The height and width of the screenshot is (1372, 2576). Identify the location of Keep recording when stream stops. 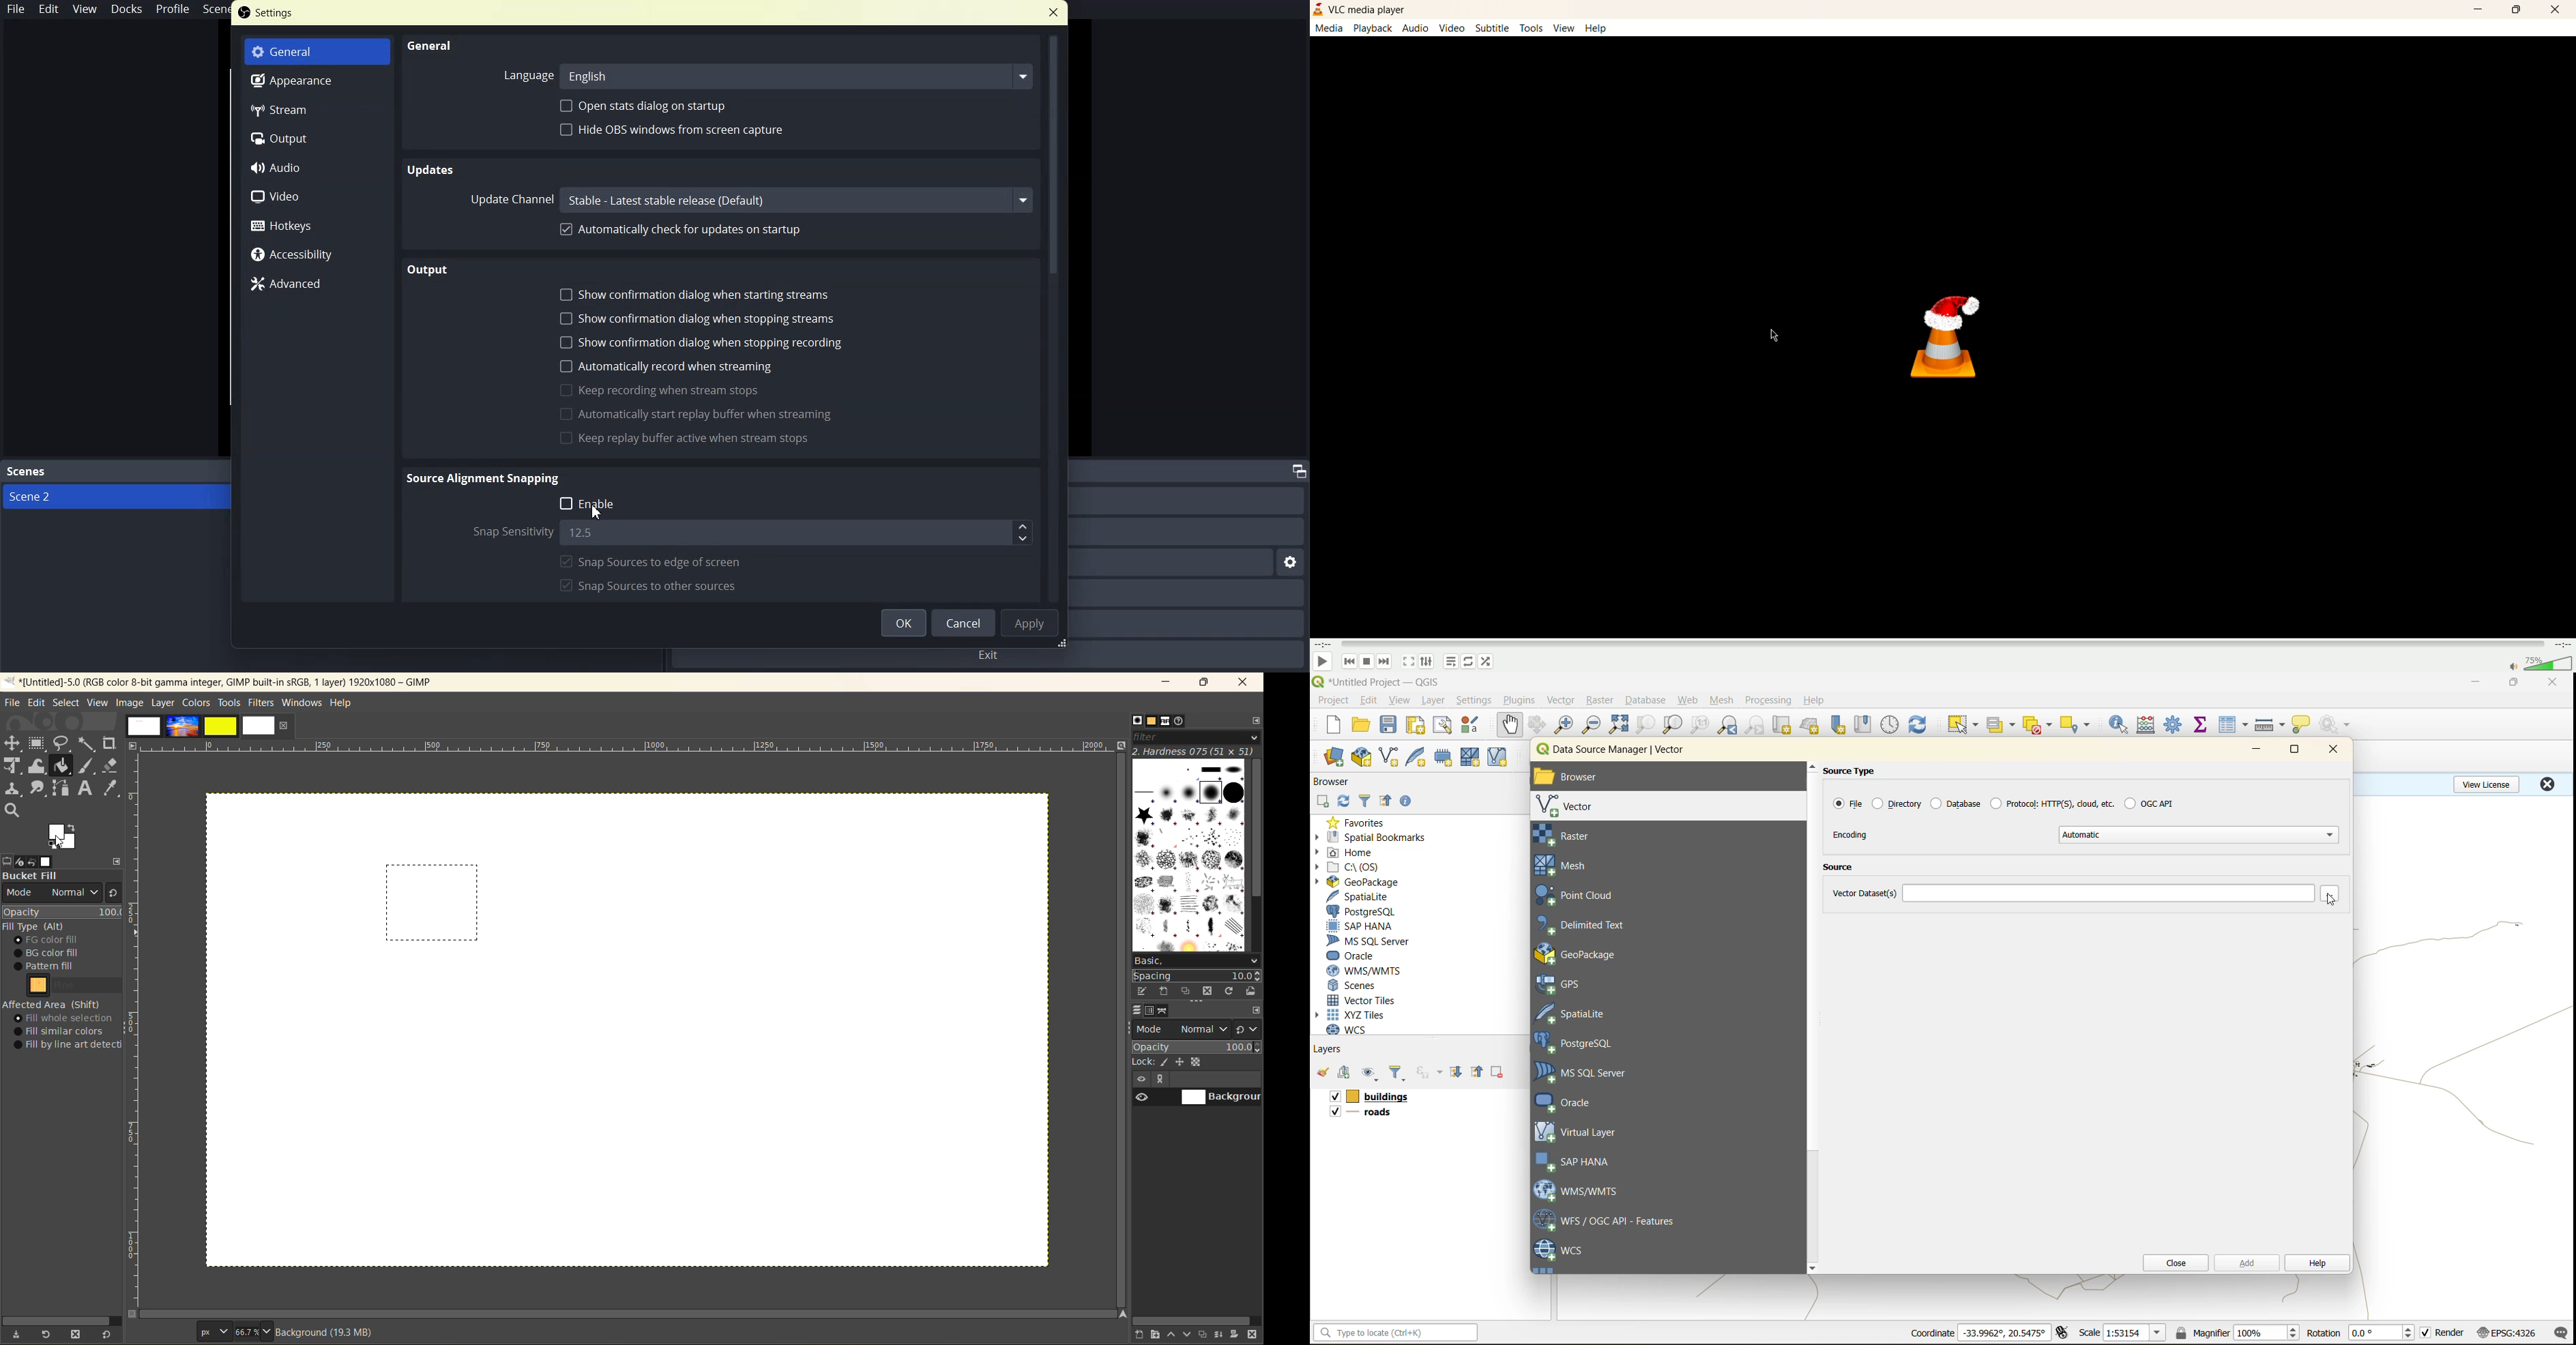
(660, 390).